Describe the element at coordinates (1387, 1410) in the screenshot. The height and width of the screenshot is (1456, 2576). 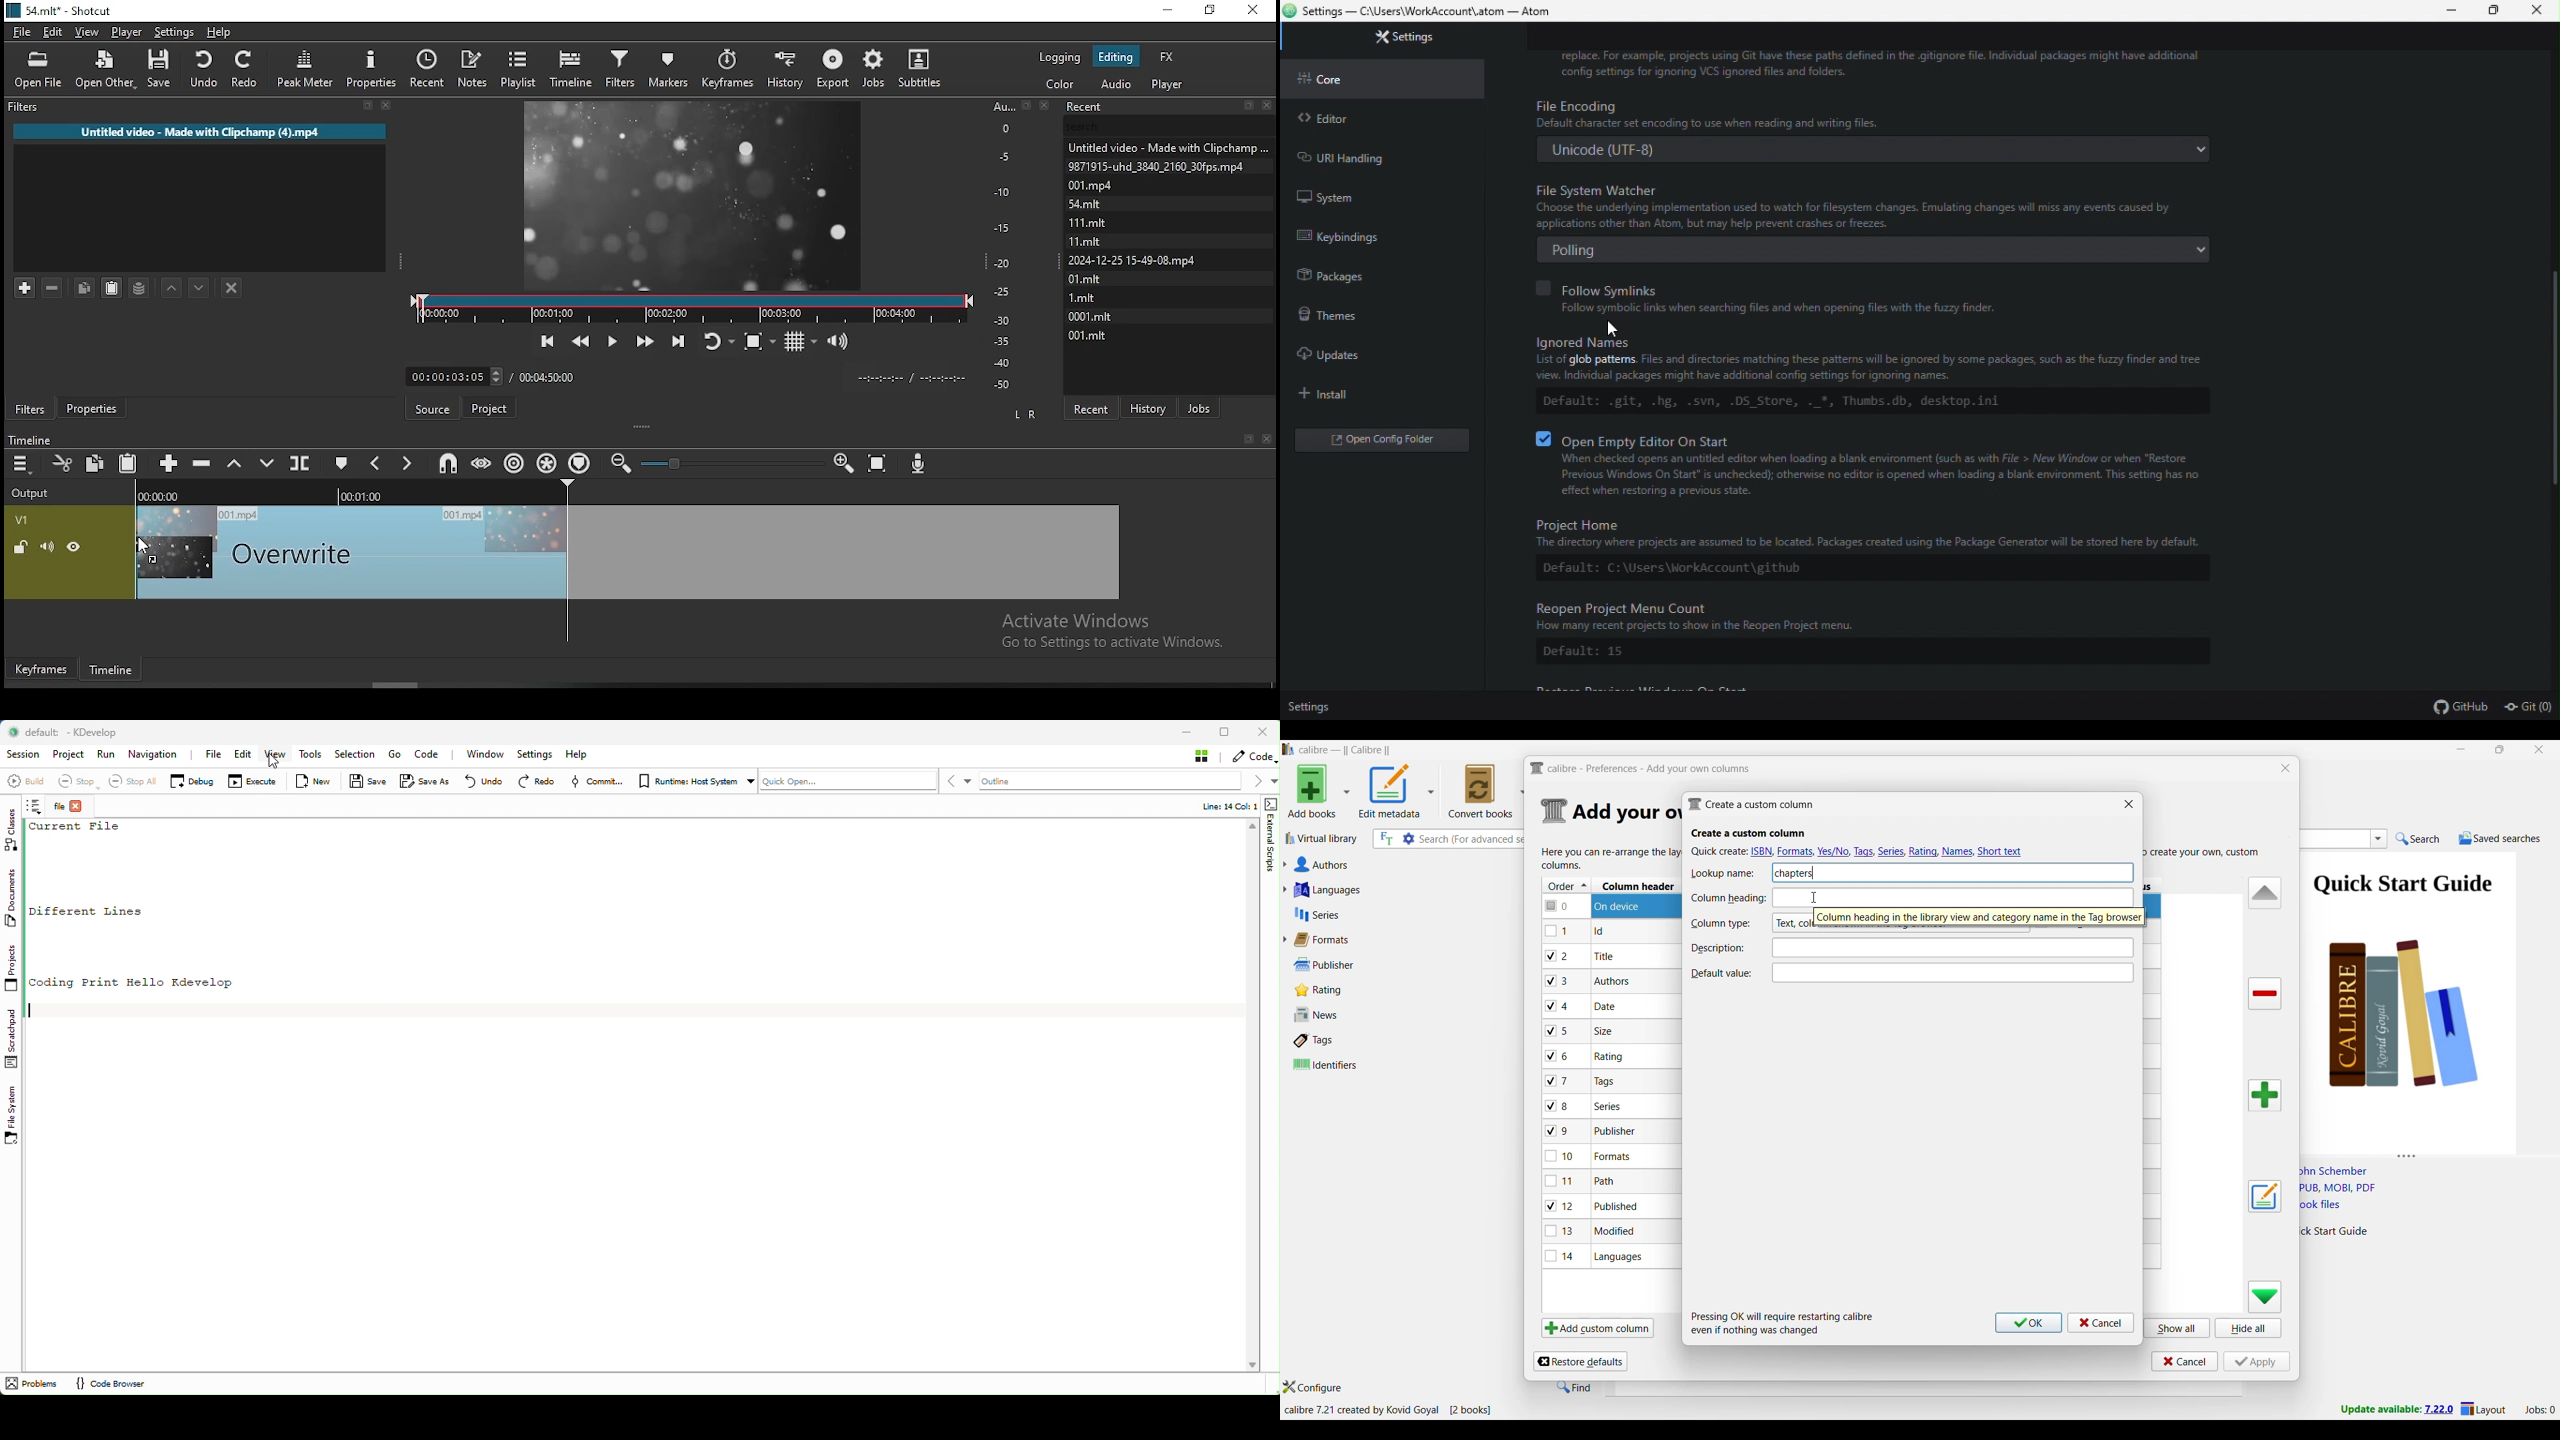
I see `Current details of software` at that location.